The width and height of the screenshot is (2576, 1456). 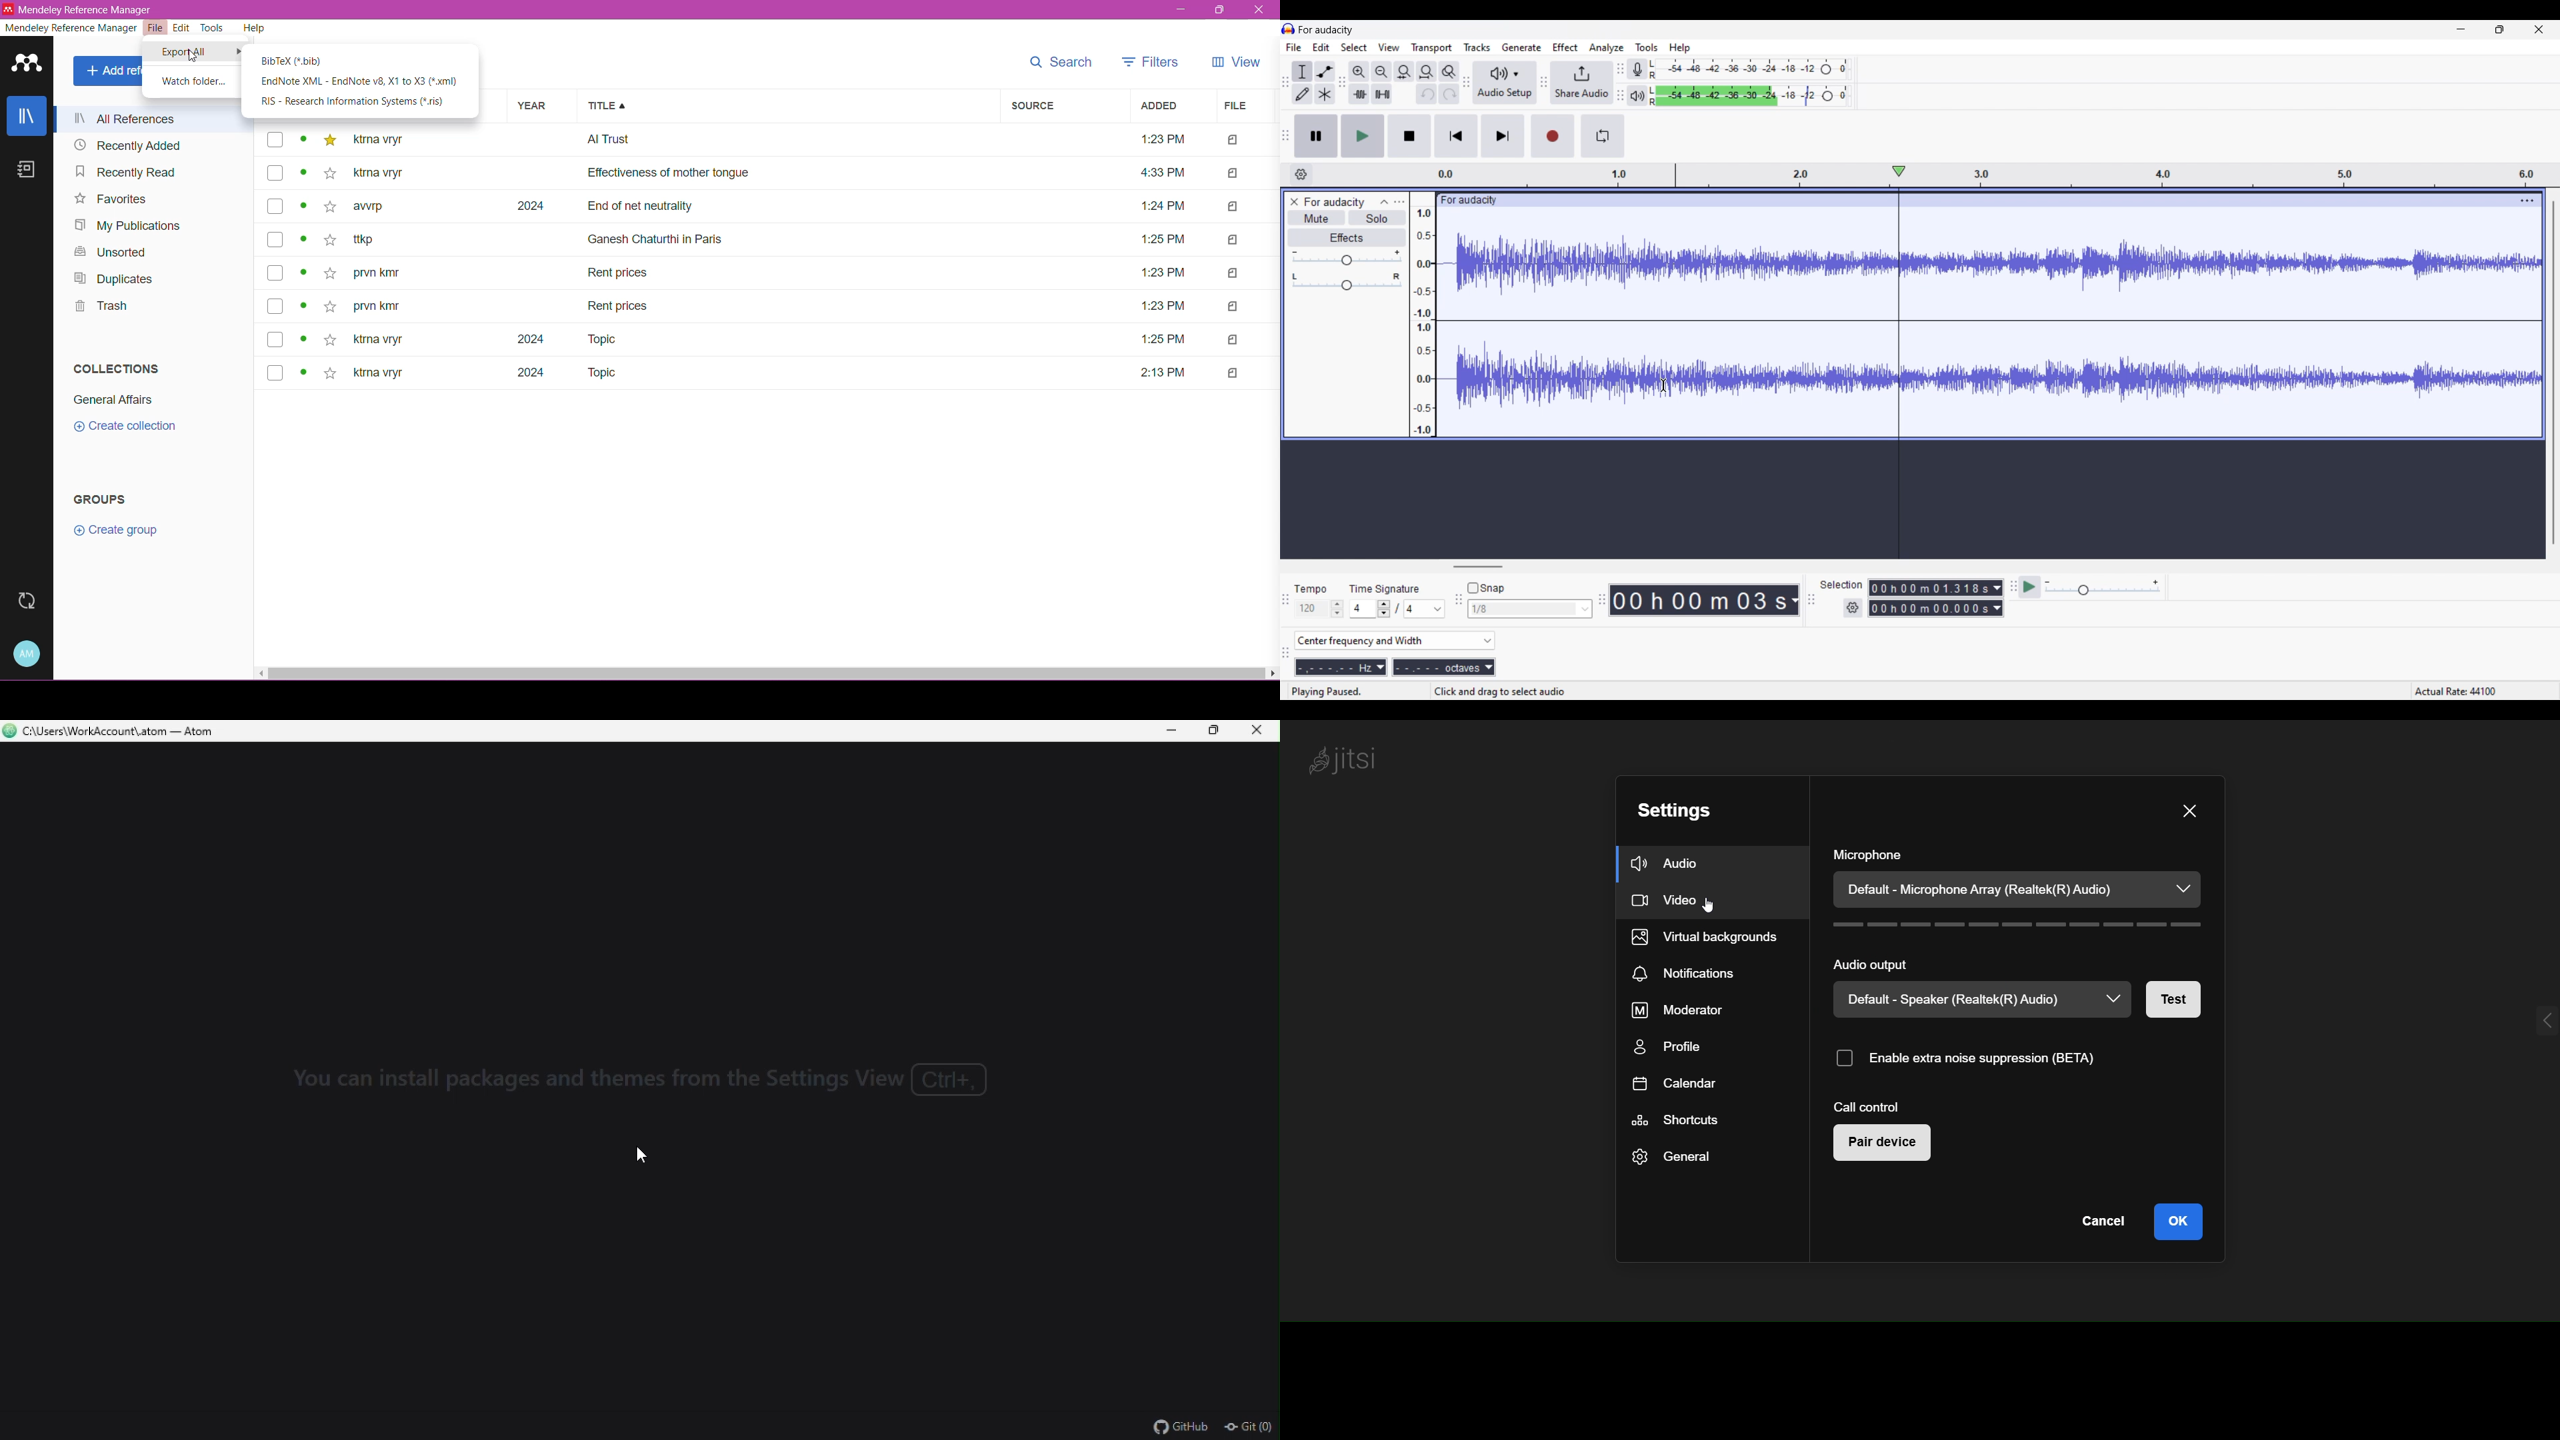 What do you see at coordinates (1841, 584) in the screenshot?
I see `Indicates selection duration settings` at bounding box center [1841, 584].